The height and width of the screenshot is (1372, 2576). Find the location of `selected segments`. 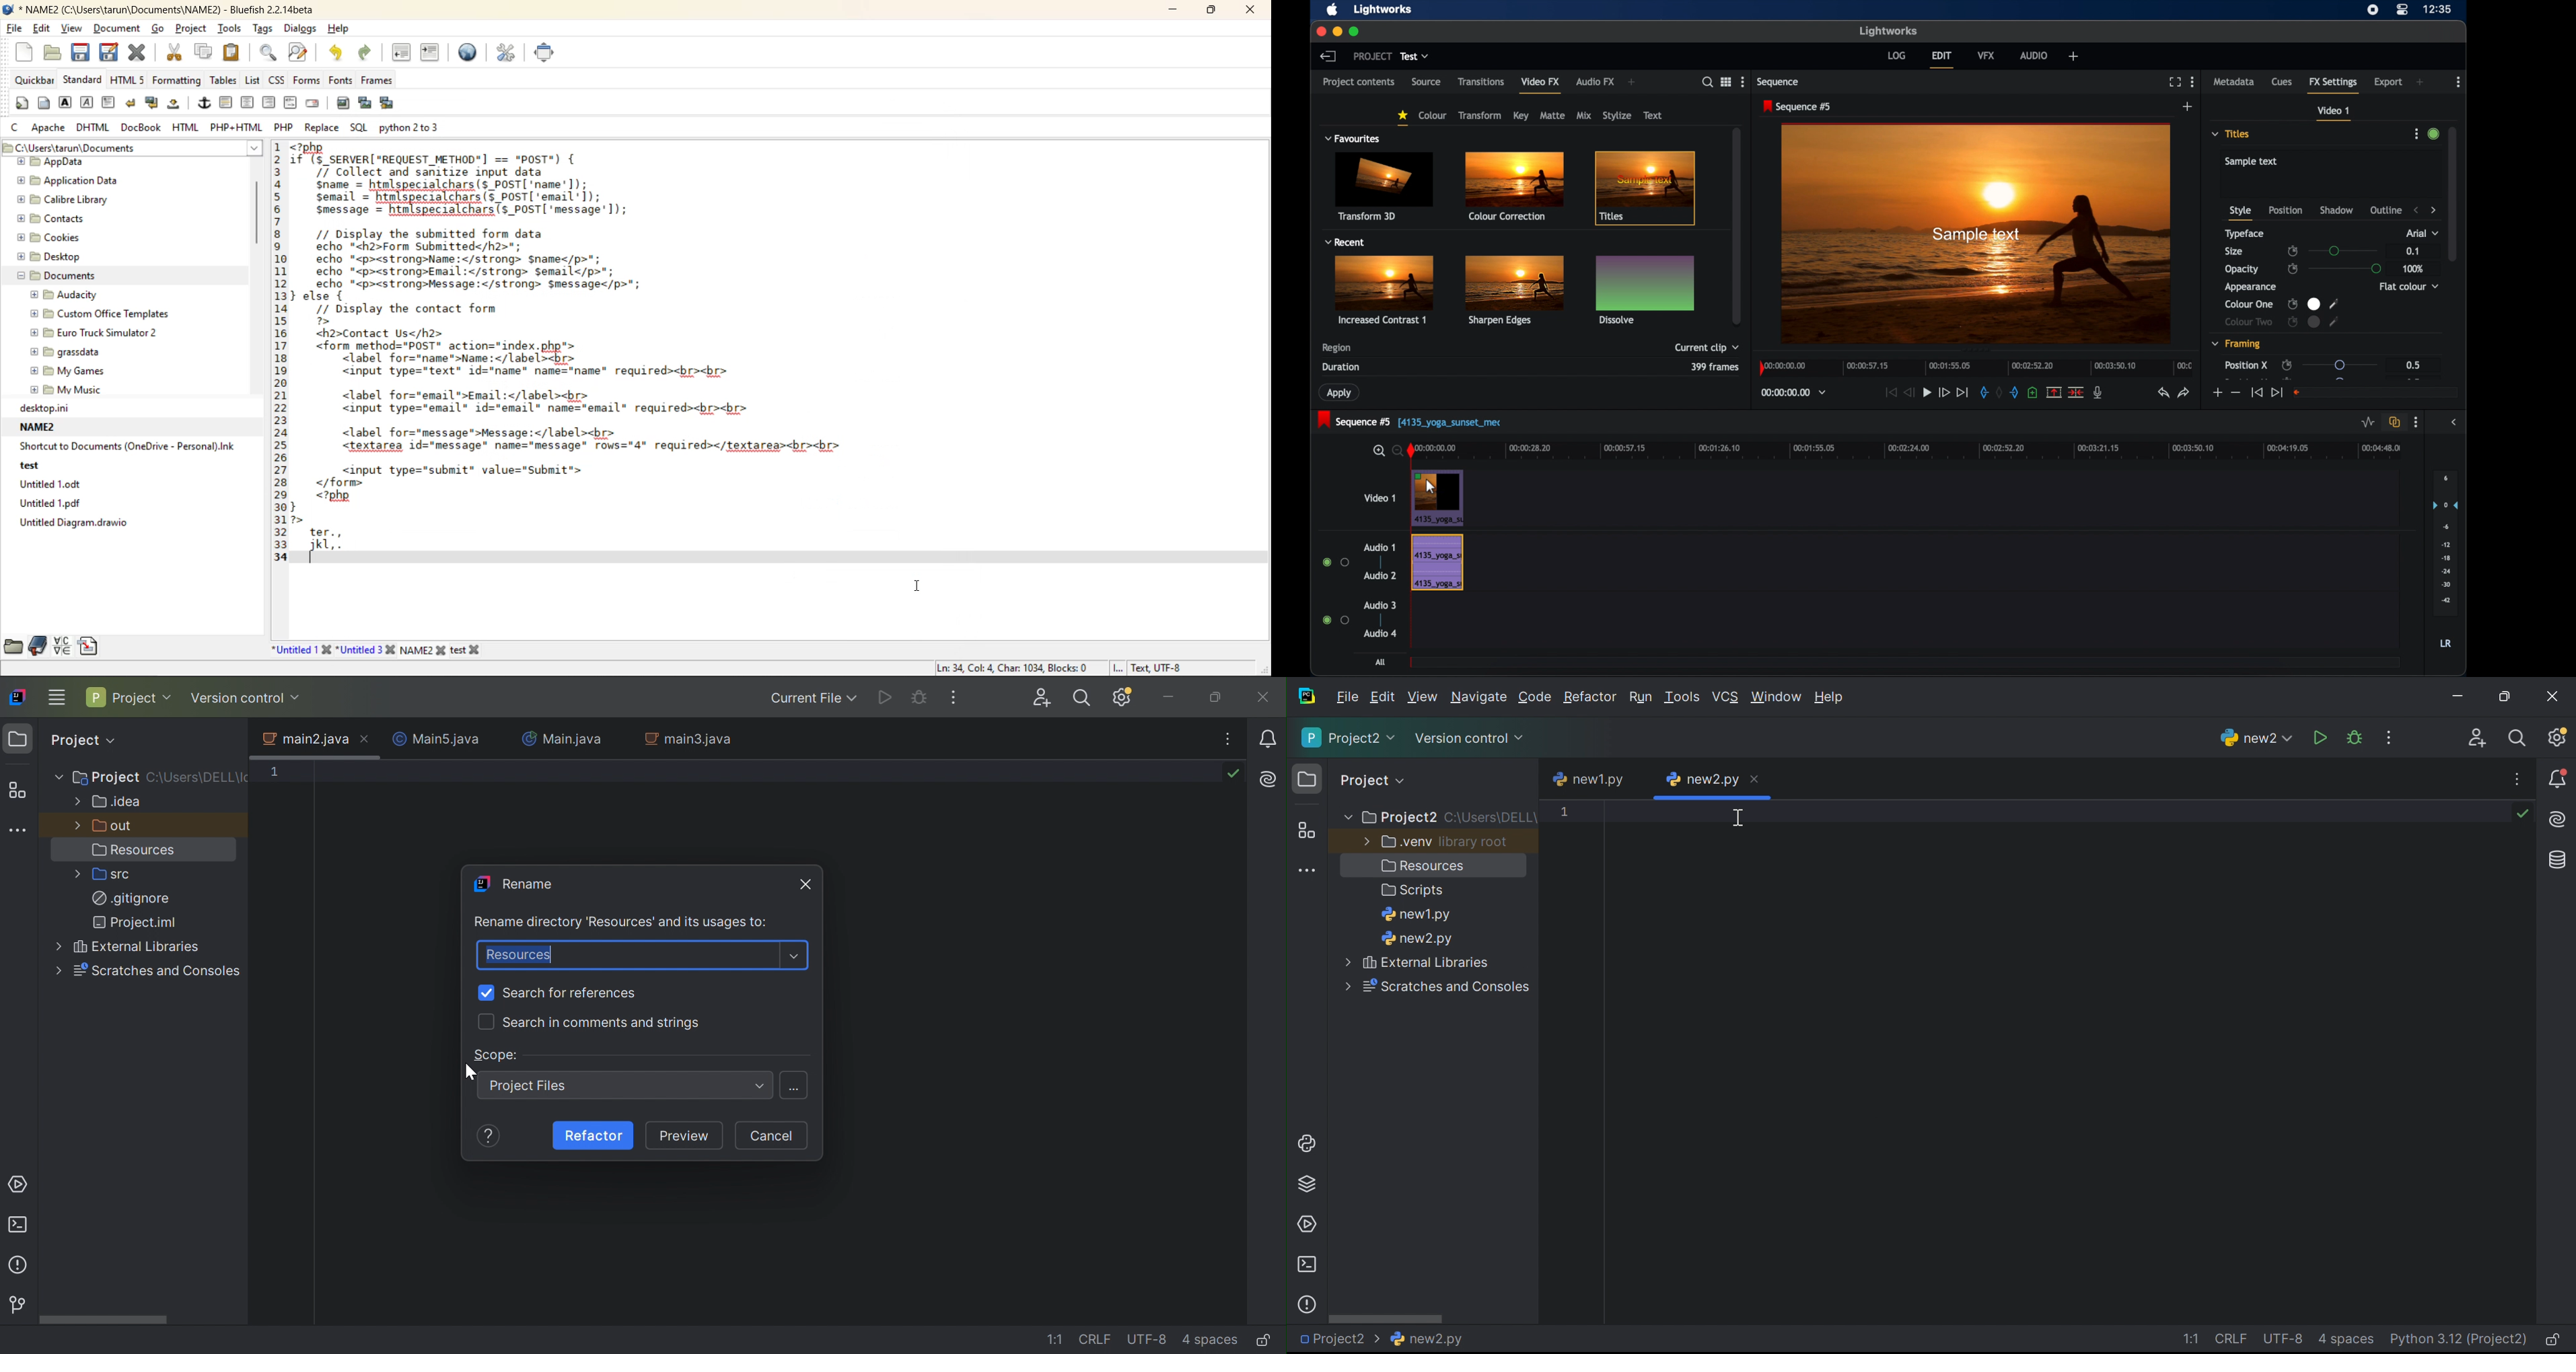

selected segments is located at coordinates (1692, 348).